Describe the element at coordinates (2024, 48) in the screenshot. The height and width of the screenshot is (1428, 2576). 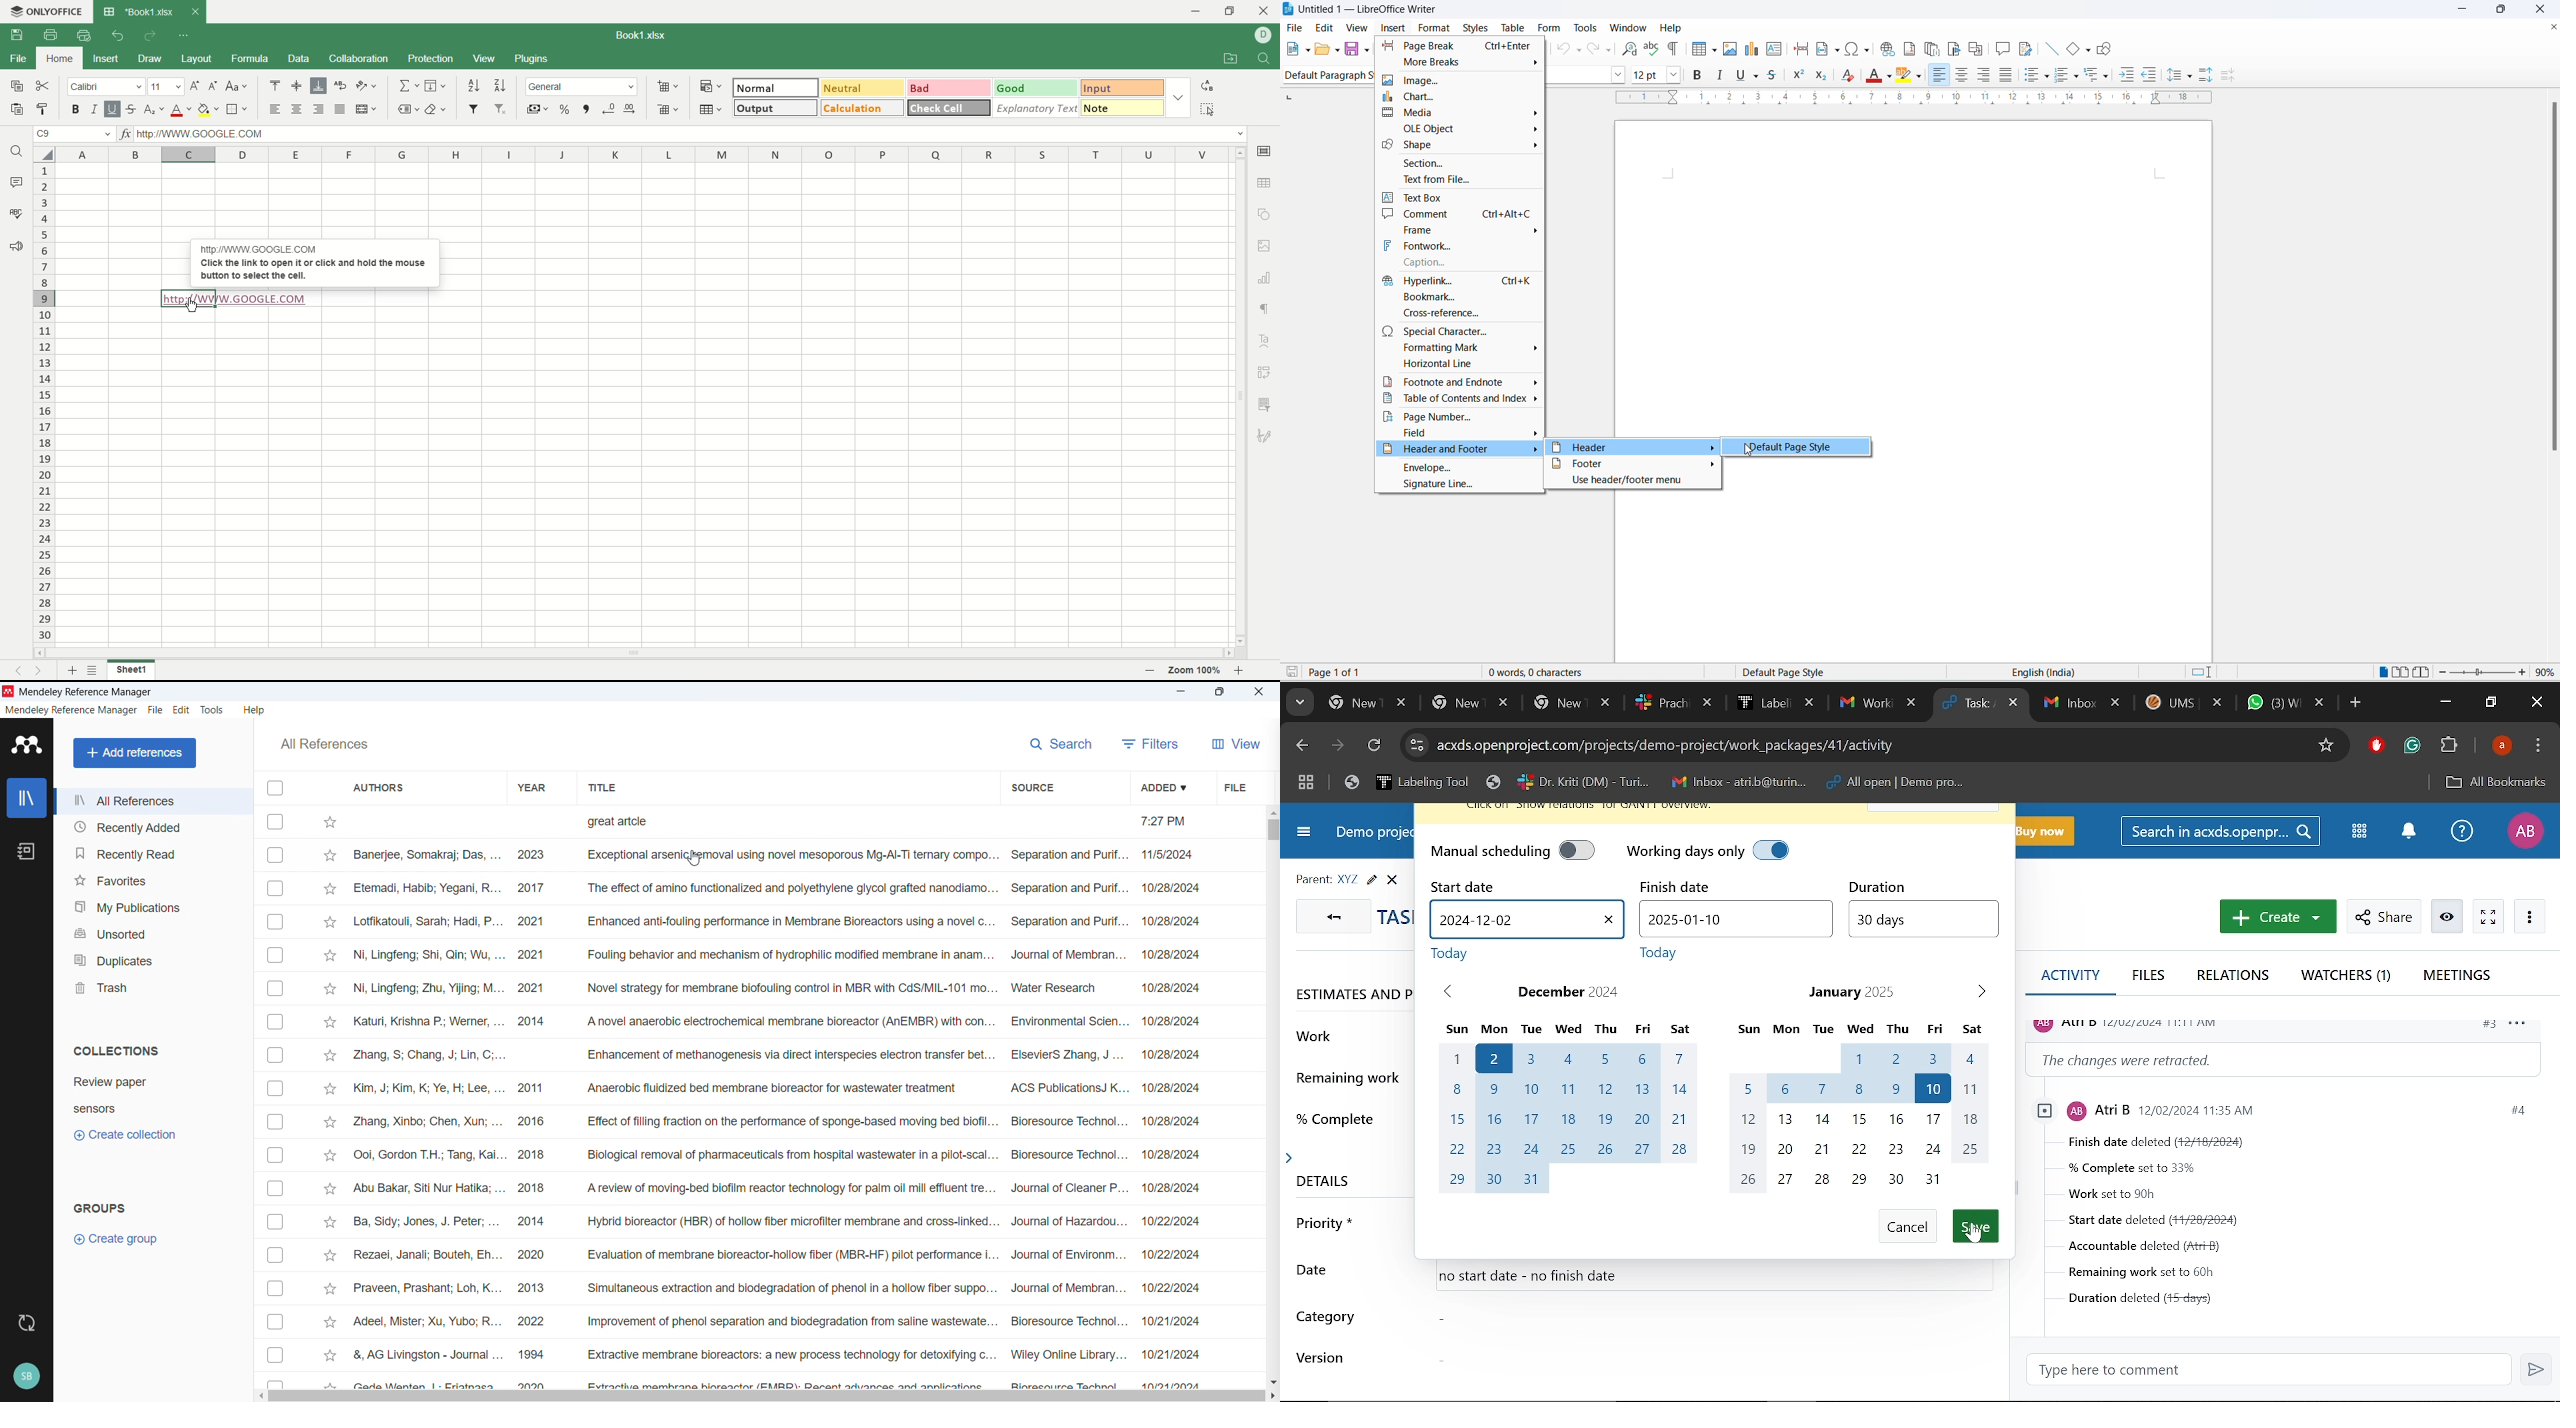
I see `show track changes functions` at that location.